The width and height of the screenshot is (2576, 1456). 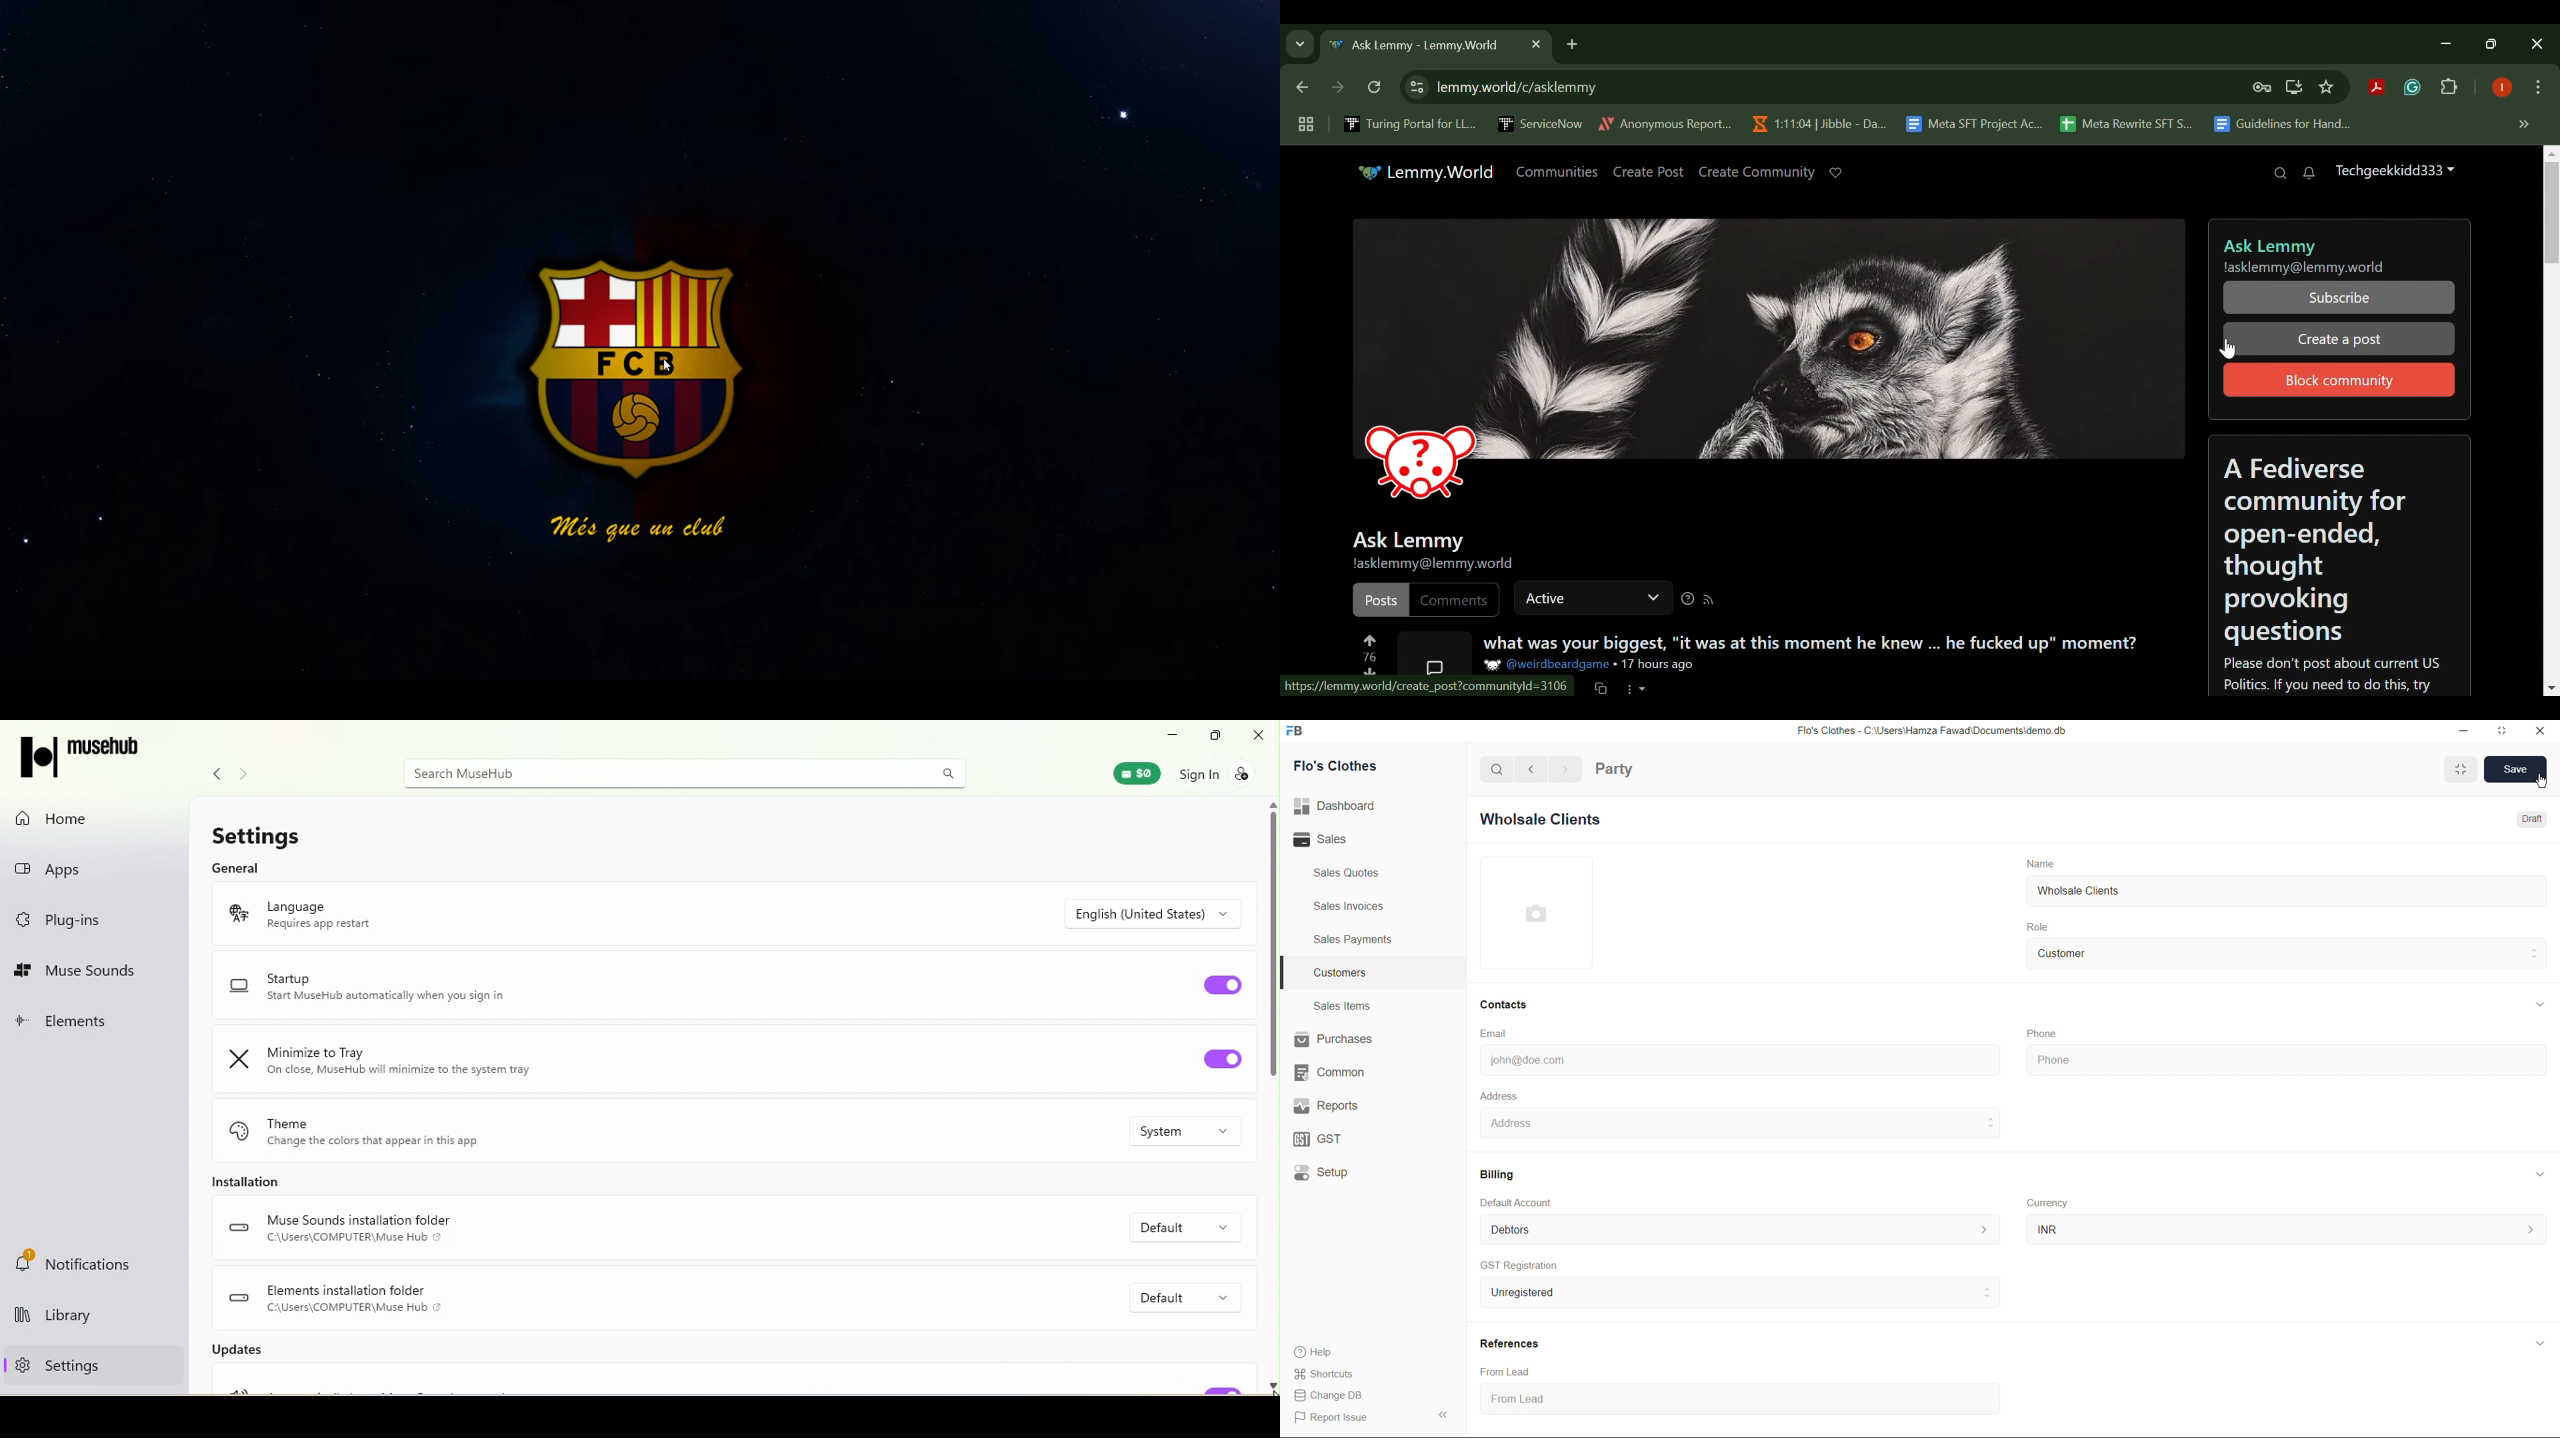 I want to click on Flo's Clothes - C:\Users\Hamza Fawad\Documentsidemo. db, so click(x=1929, y=730).